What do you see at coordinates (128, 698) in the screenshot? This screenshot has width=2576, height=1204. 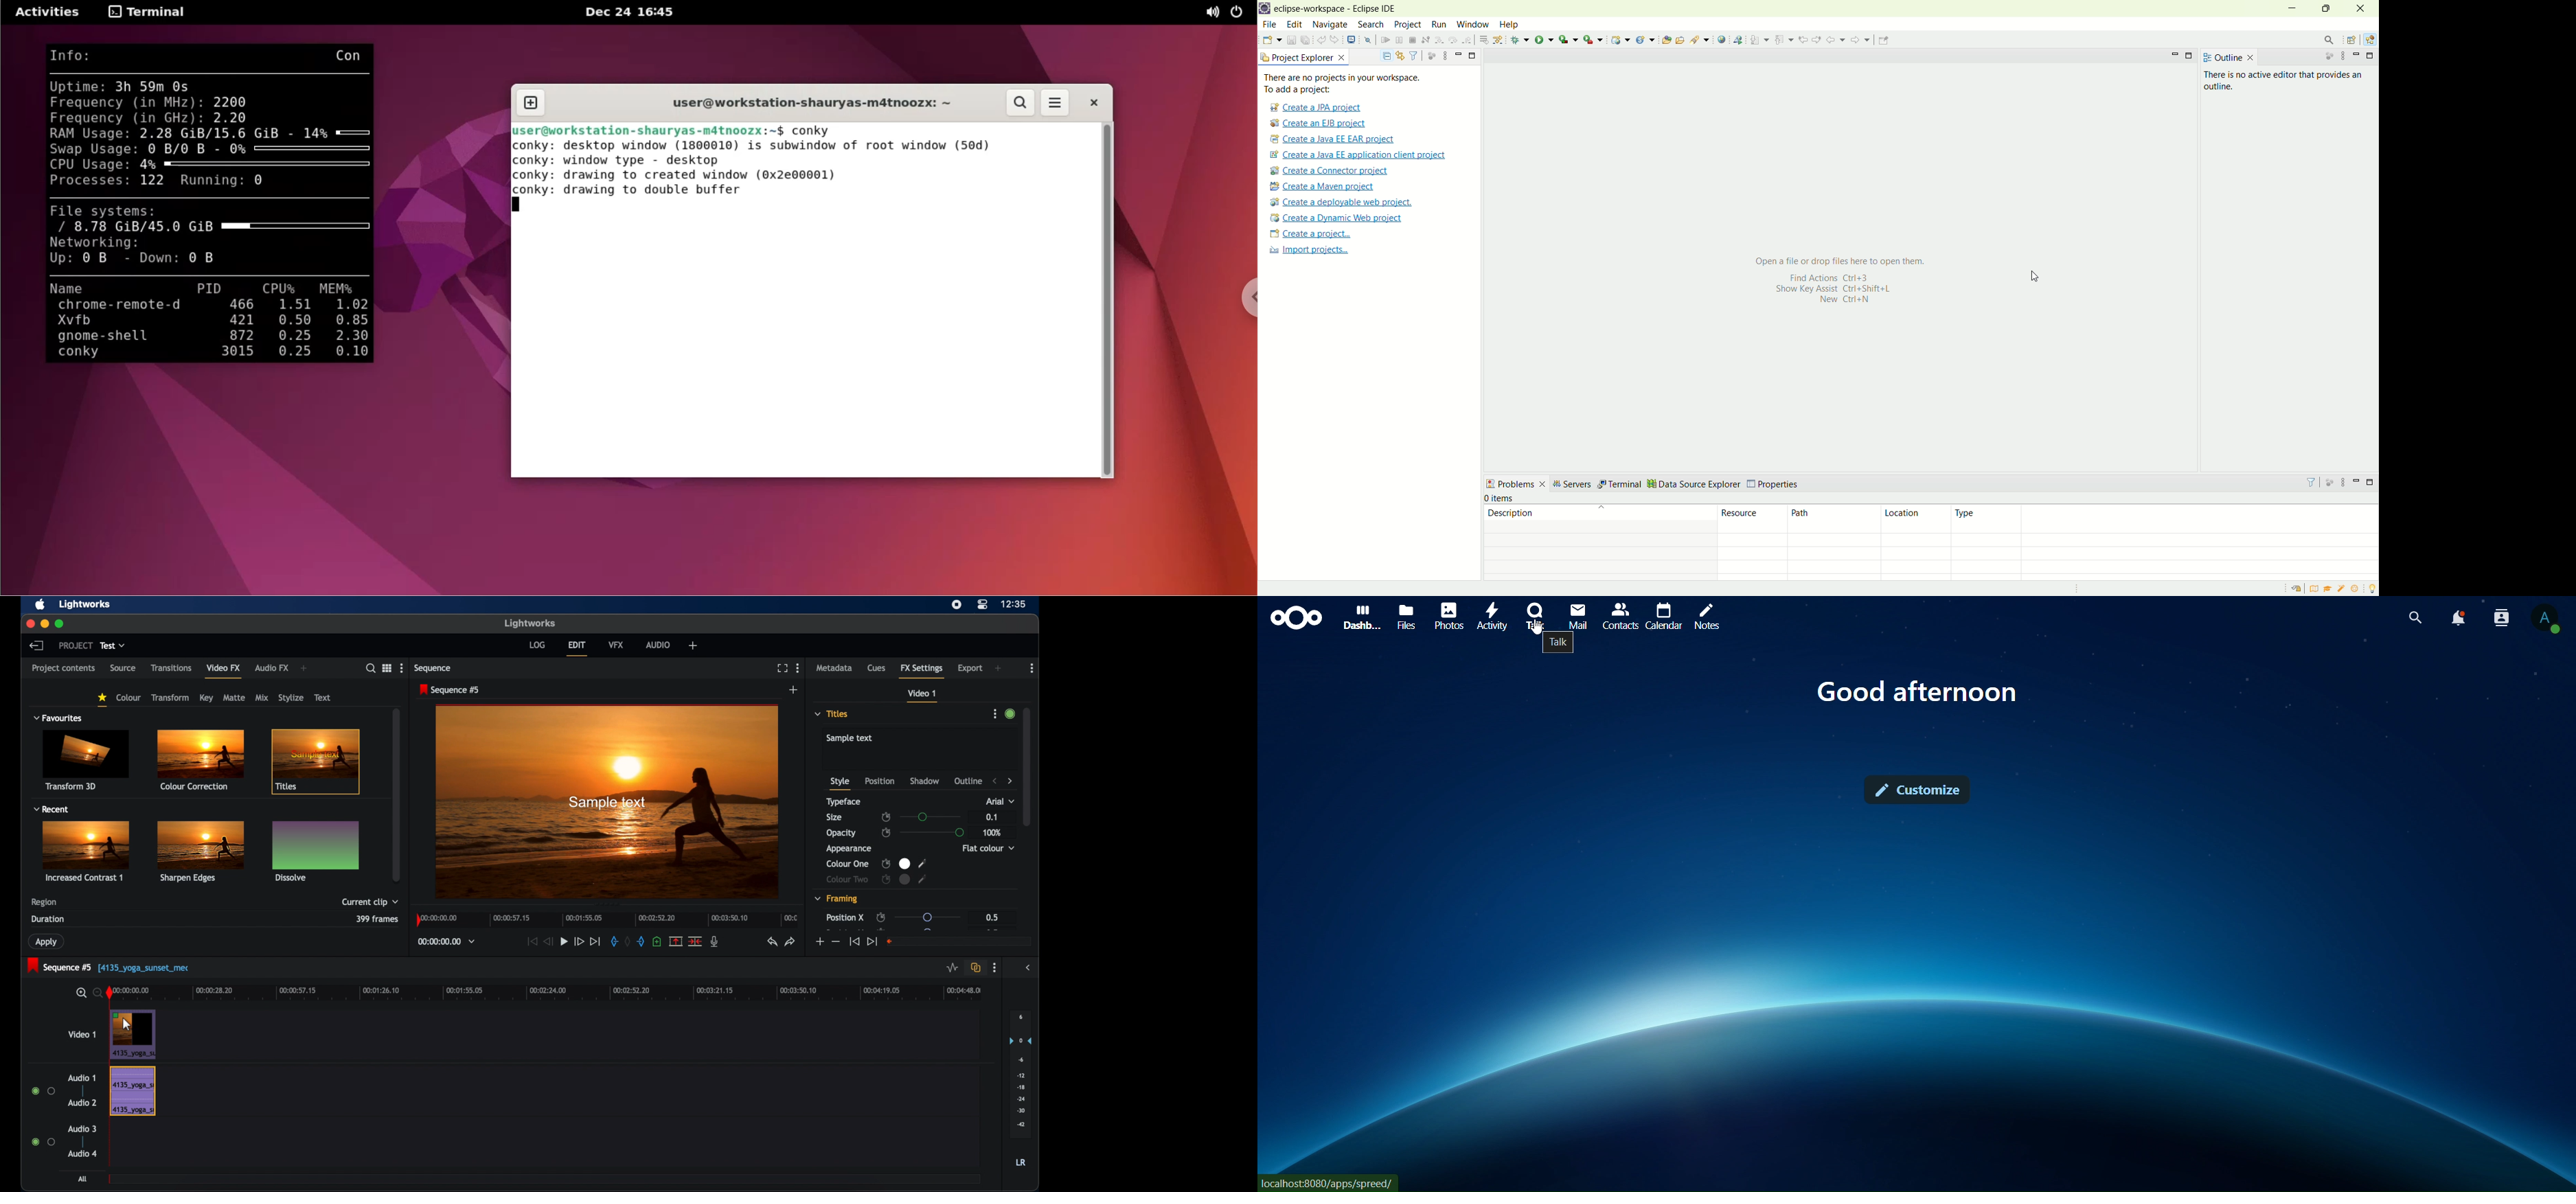 I see `colour` at bounding box center [128, 698].